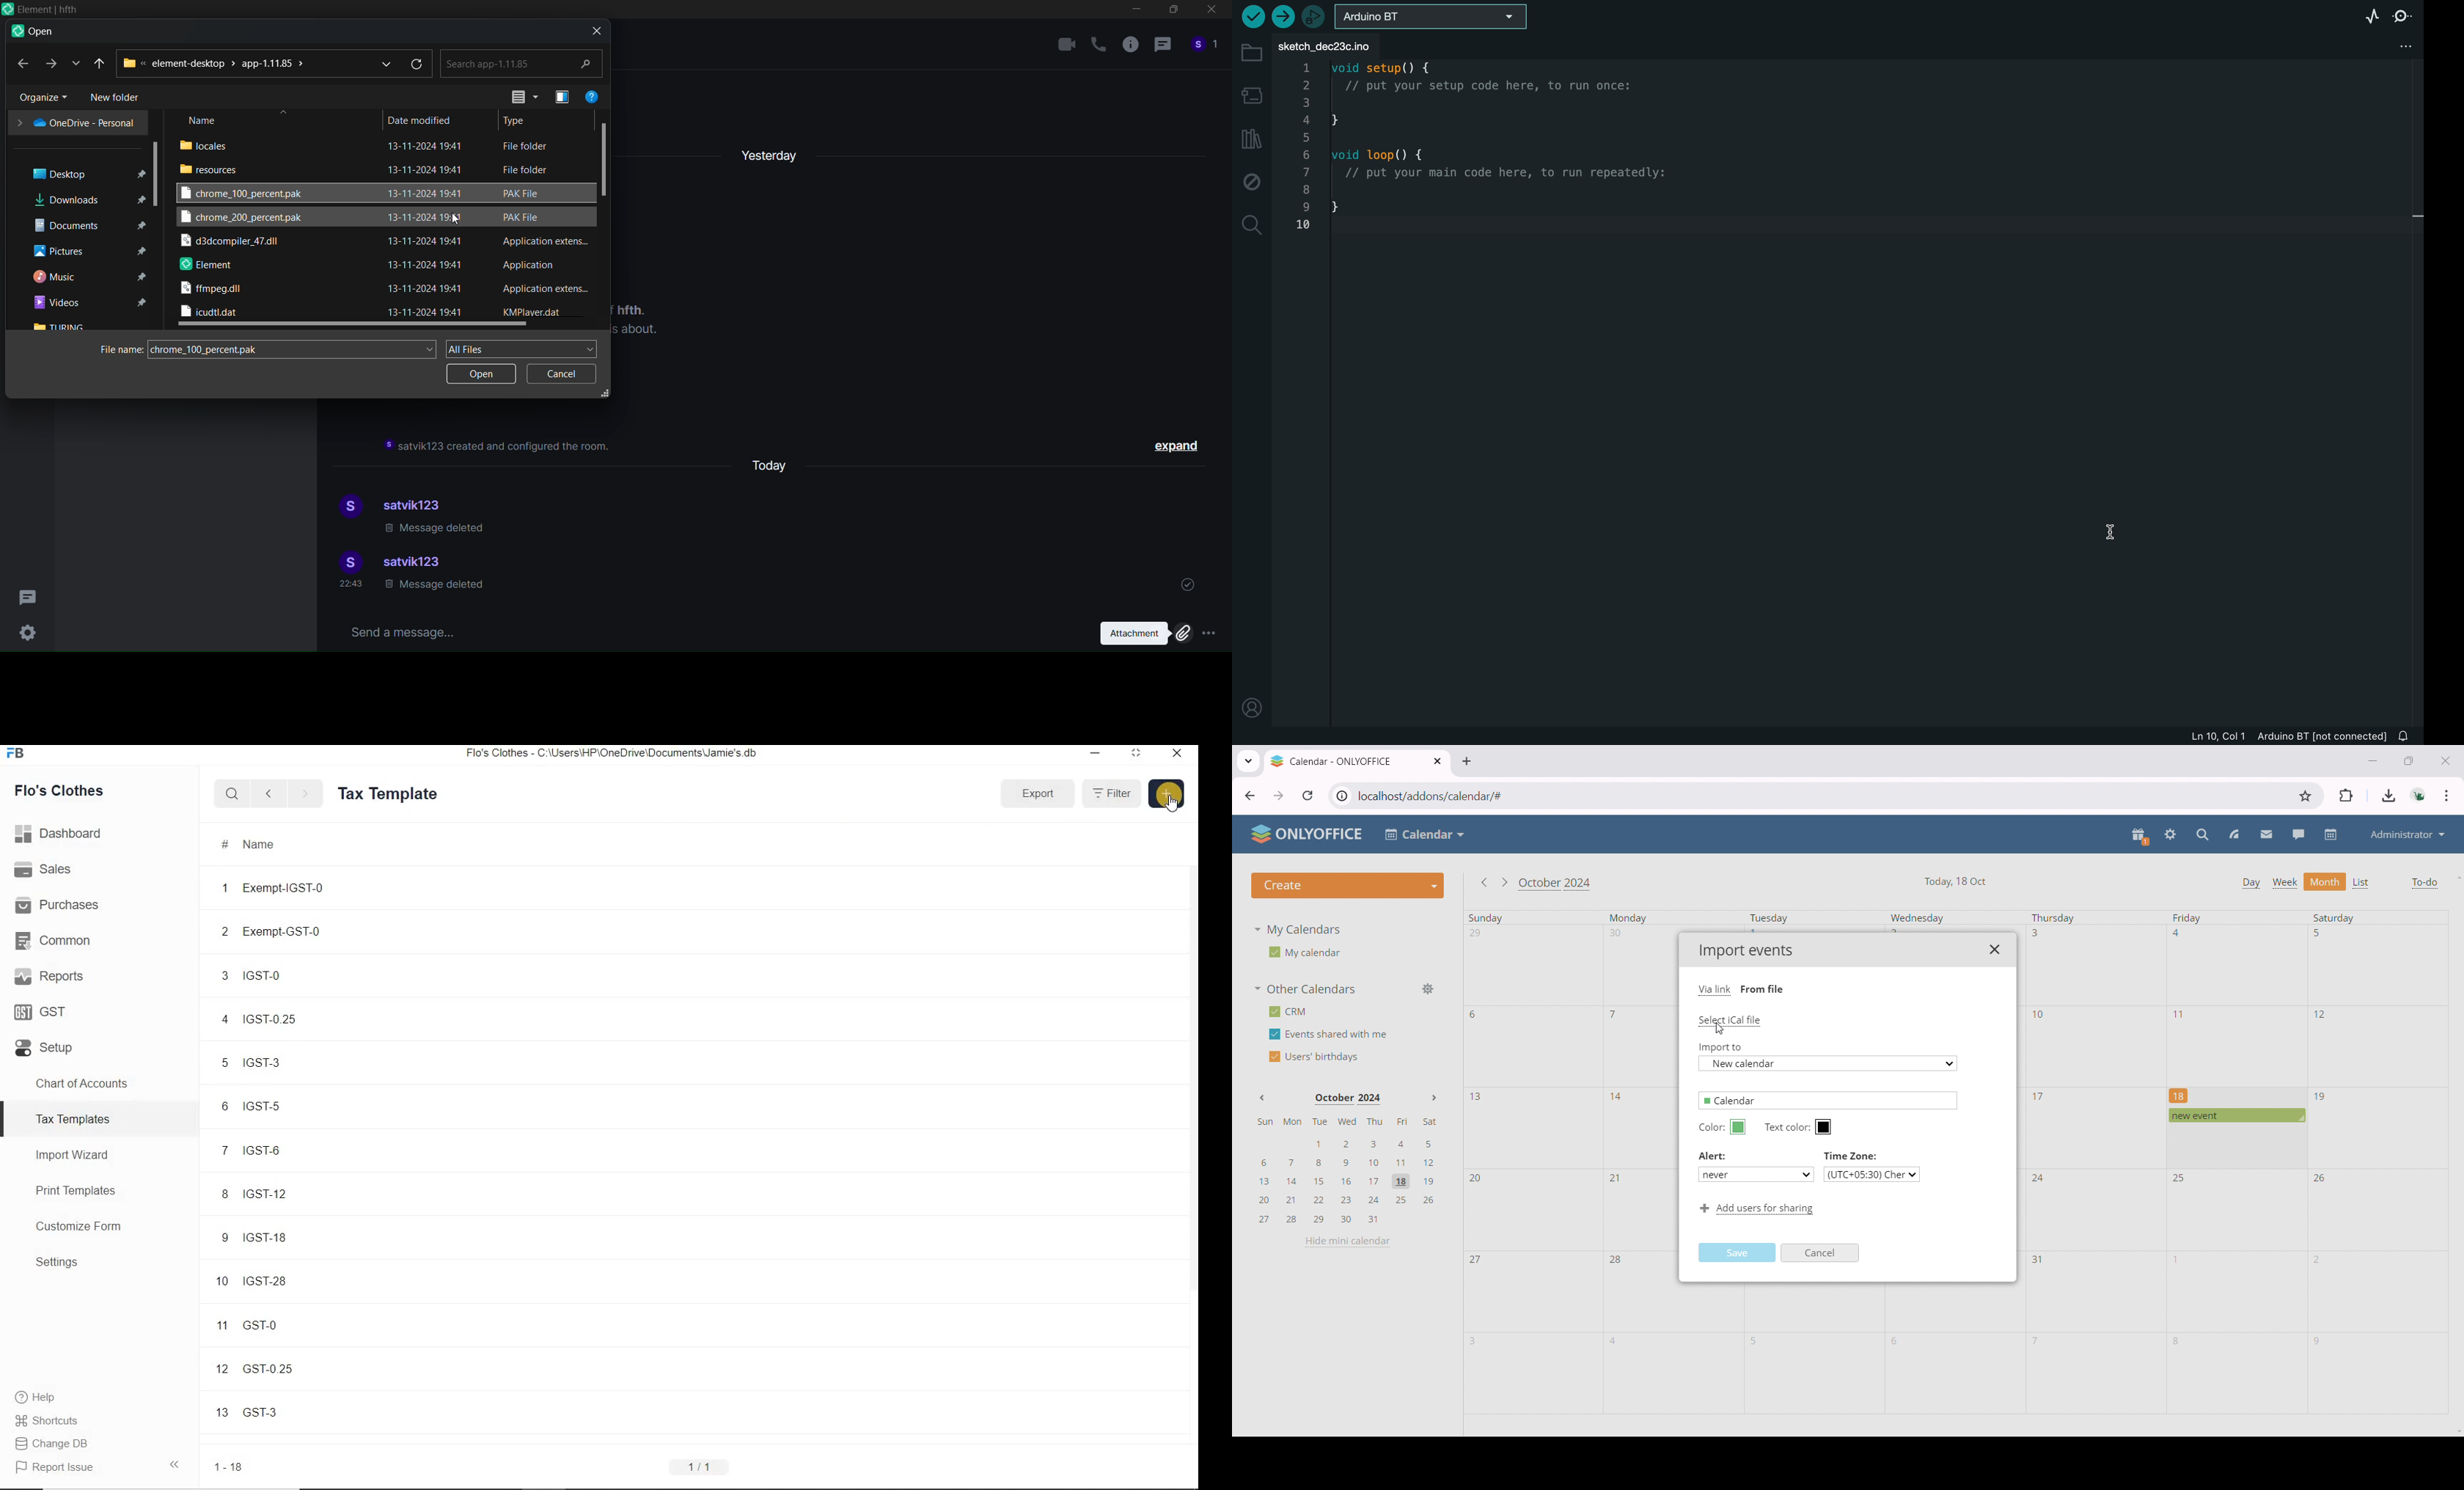 The height and width of the screenshot is (1512, 2464). What do you see at coordinates (62, 327) in the screenshot?
I see `turing folder` at bounding box center [62, 327].